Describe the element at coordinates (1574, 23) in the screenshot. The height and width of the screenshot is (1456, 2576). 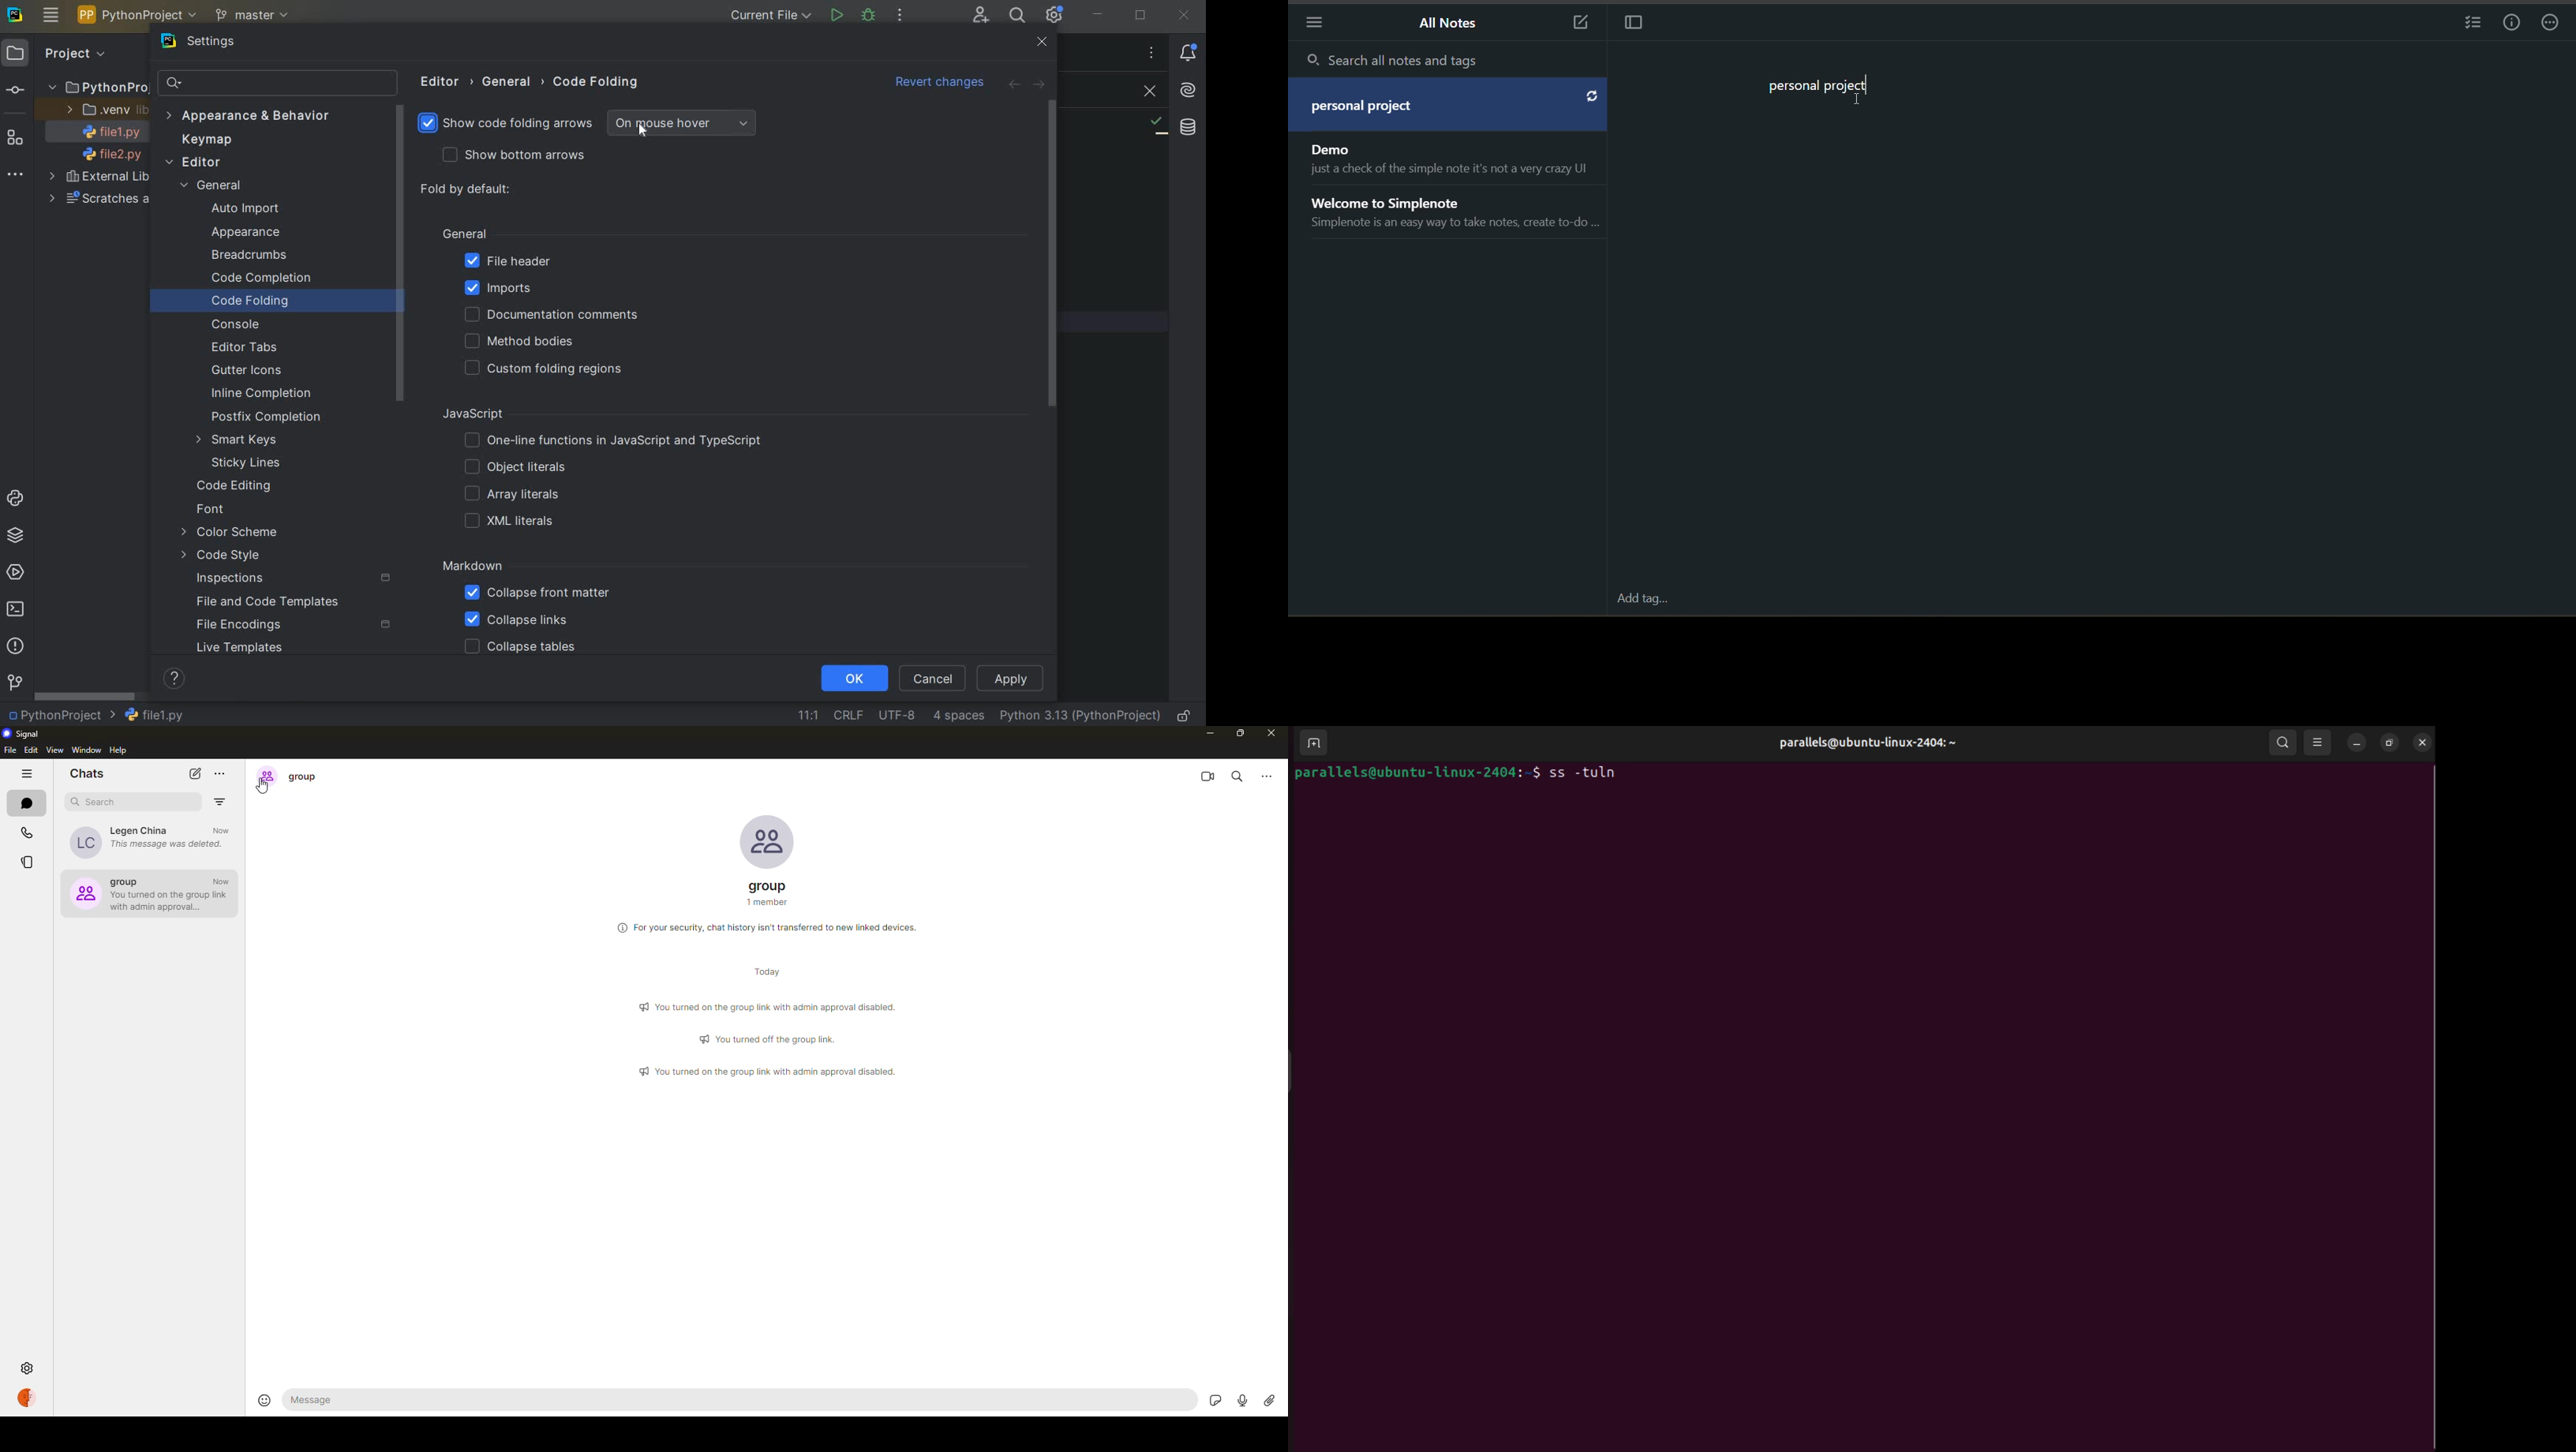
I see `new note` at that location.